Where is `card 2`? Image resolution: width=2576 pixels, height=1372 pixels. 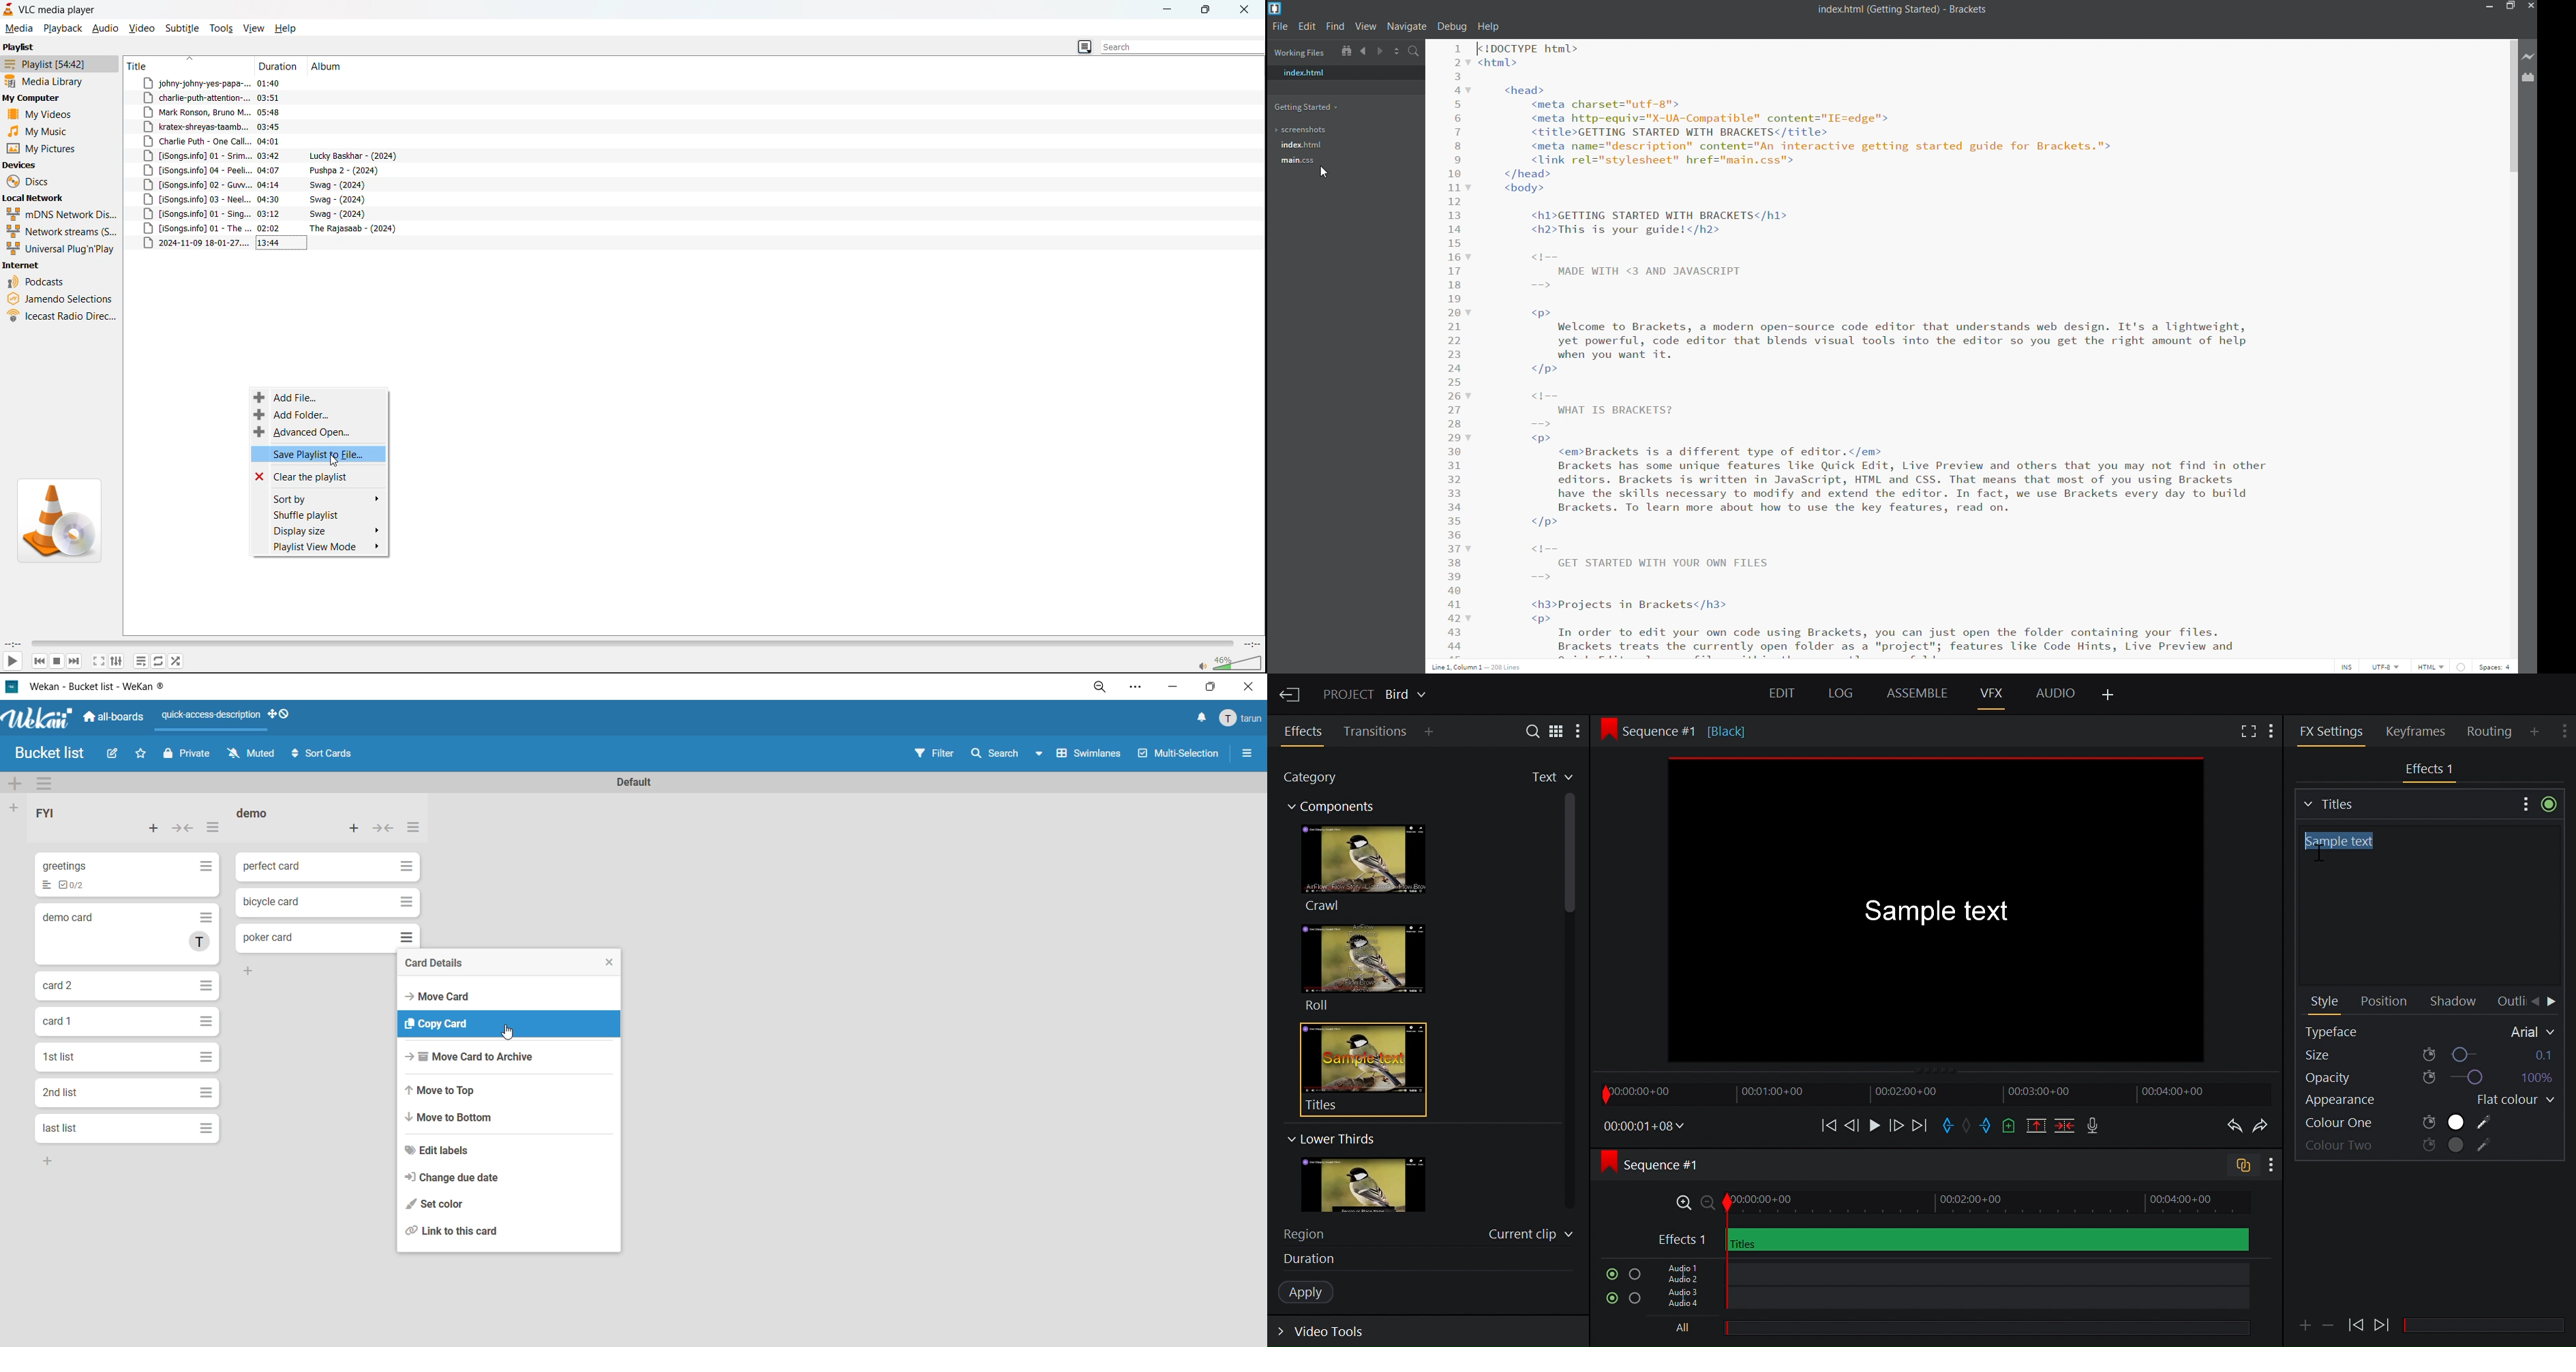 card 2 is located at coordinates (61, 986).